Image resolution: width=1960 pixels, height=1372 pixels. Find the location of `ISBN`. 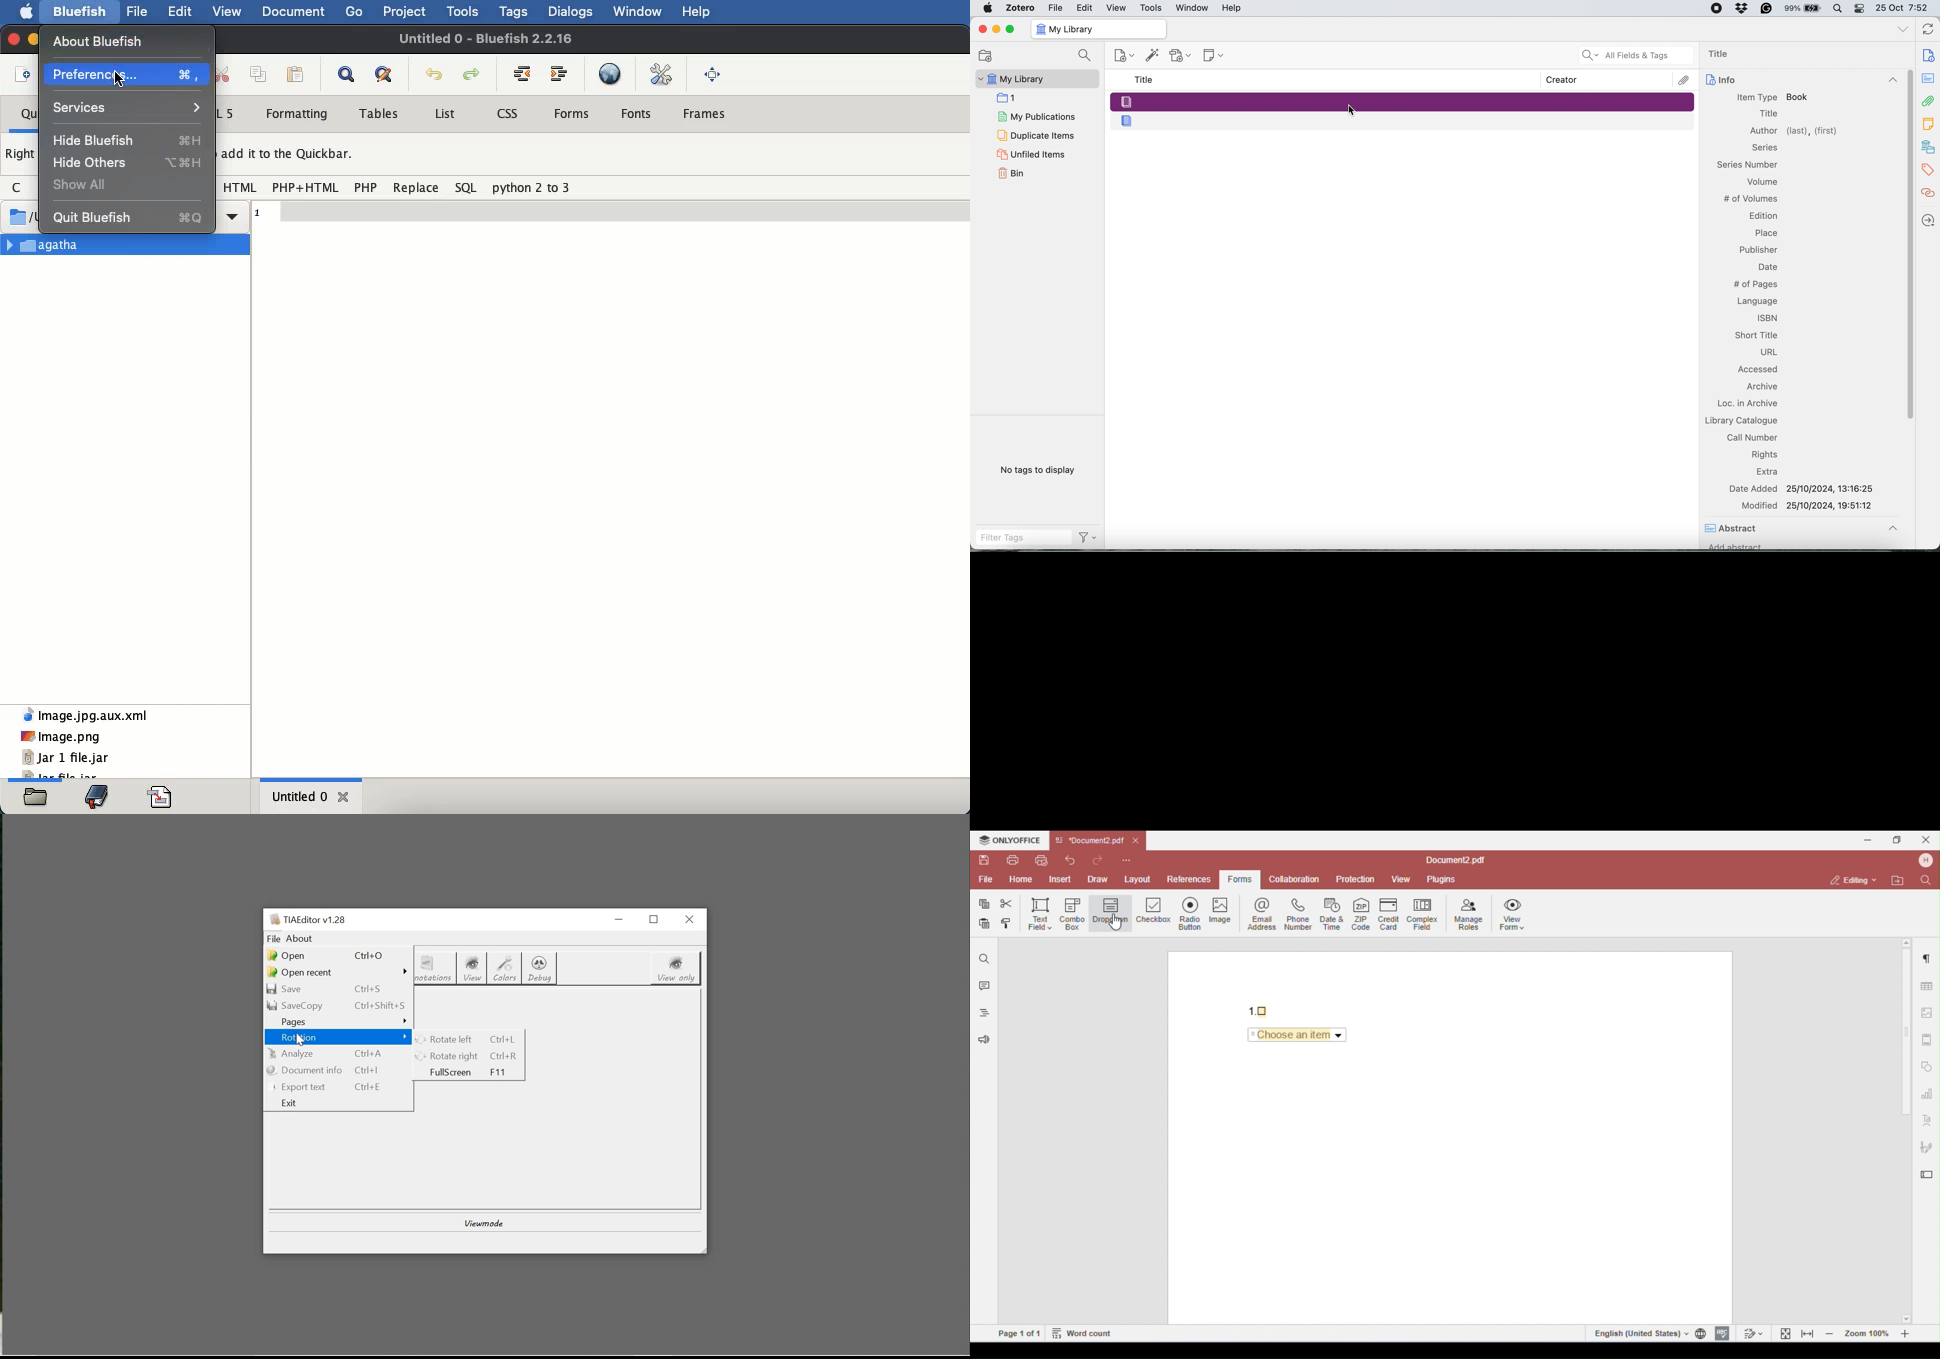

ISBN is located at coordinates (1768, 318).